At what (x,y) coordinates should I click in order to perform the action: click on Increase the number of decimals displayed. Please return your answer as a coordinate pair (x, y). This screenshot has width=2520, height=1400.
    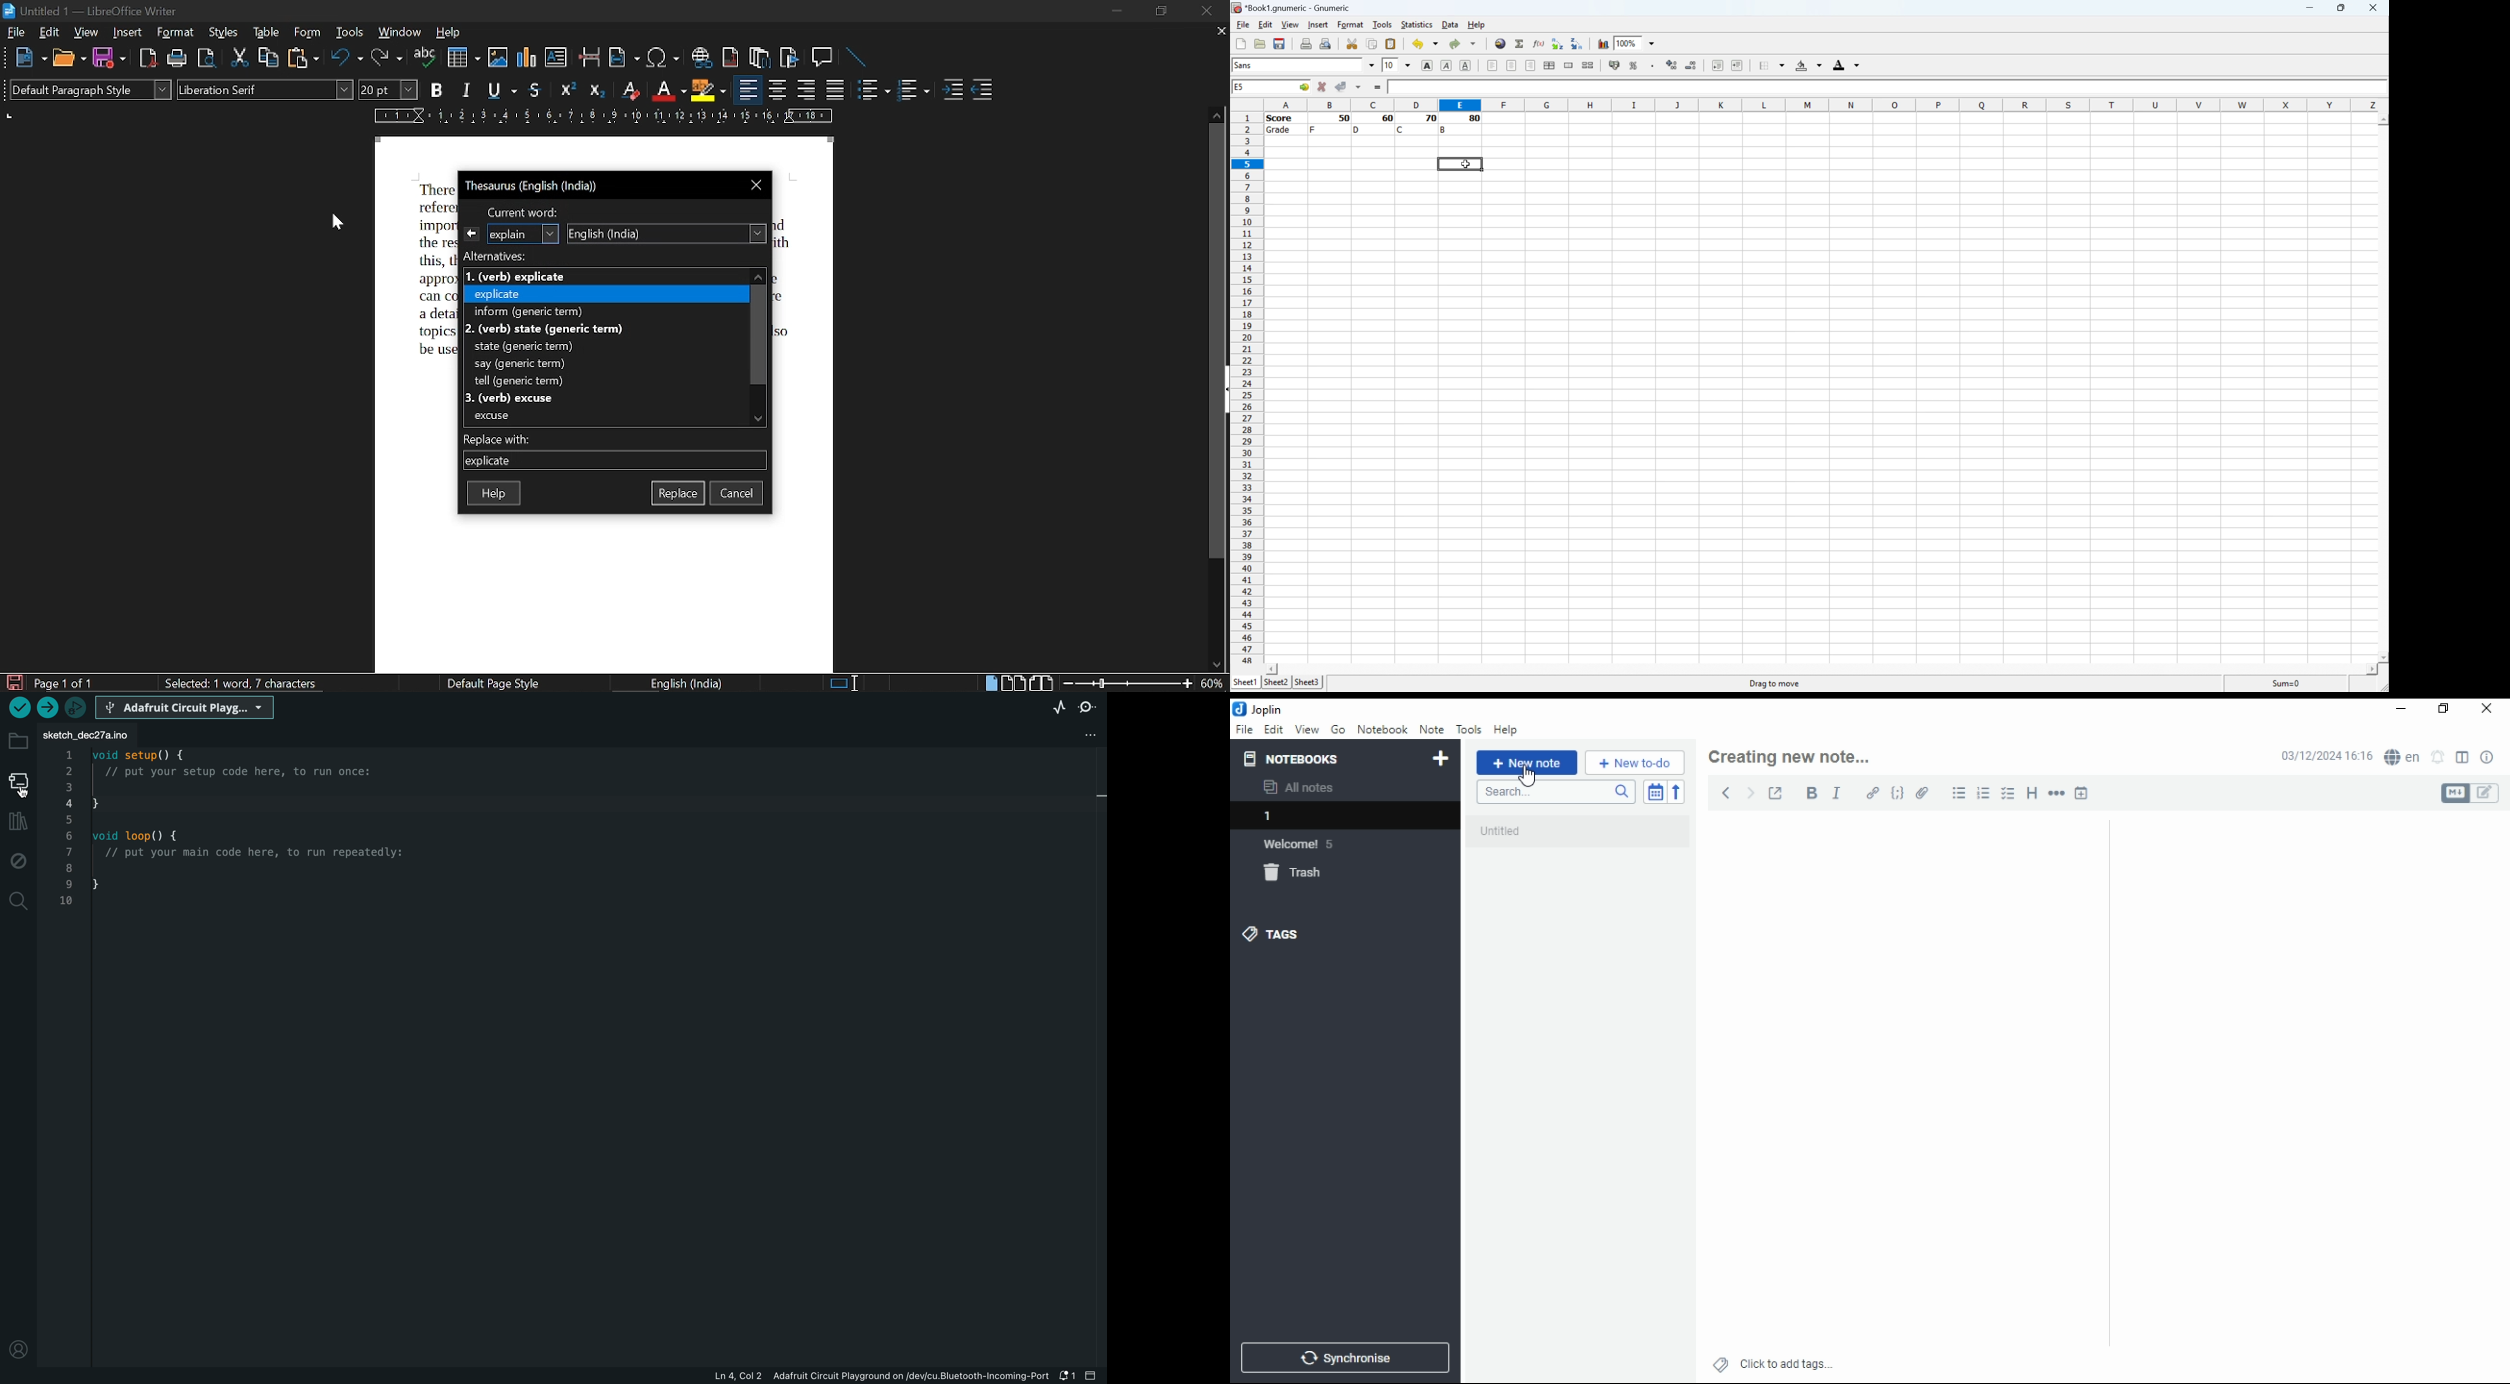
    Looking at the image, I should click on (1672, 64).